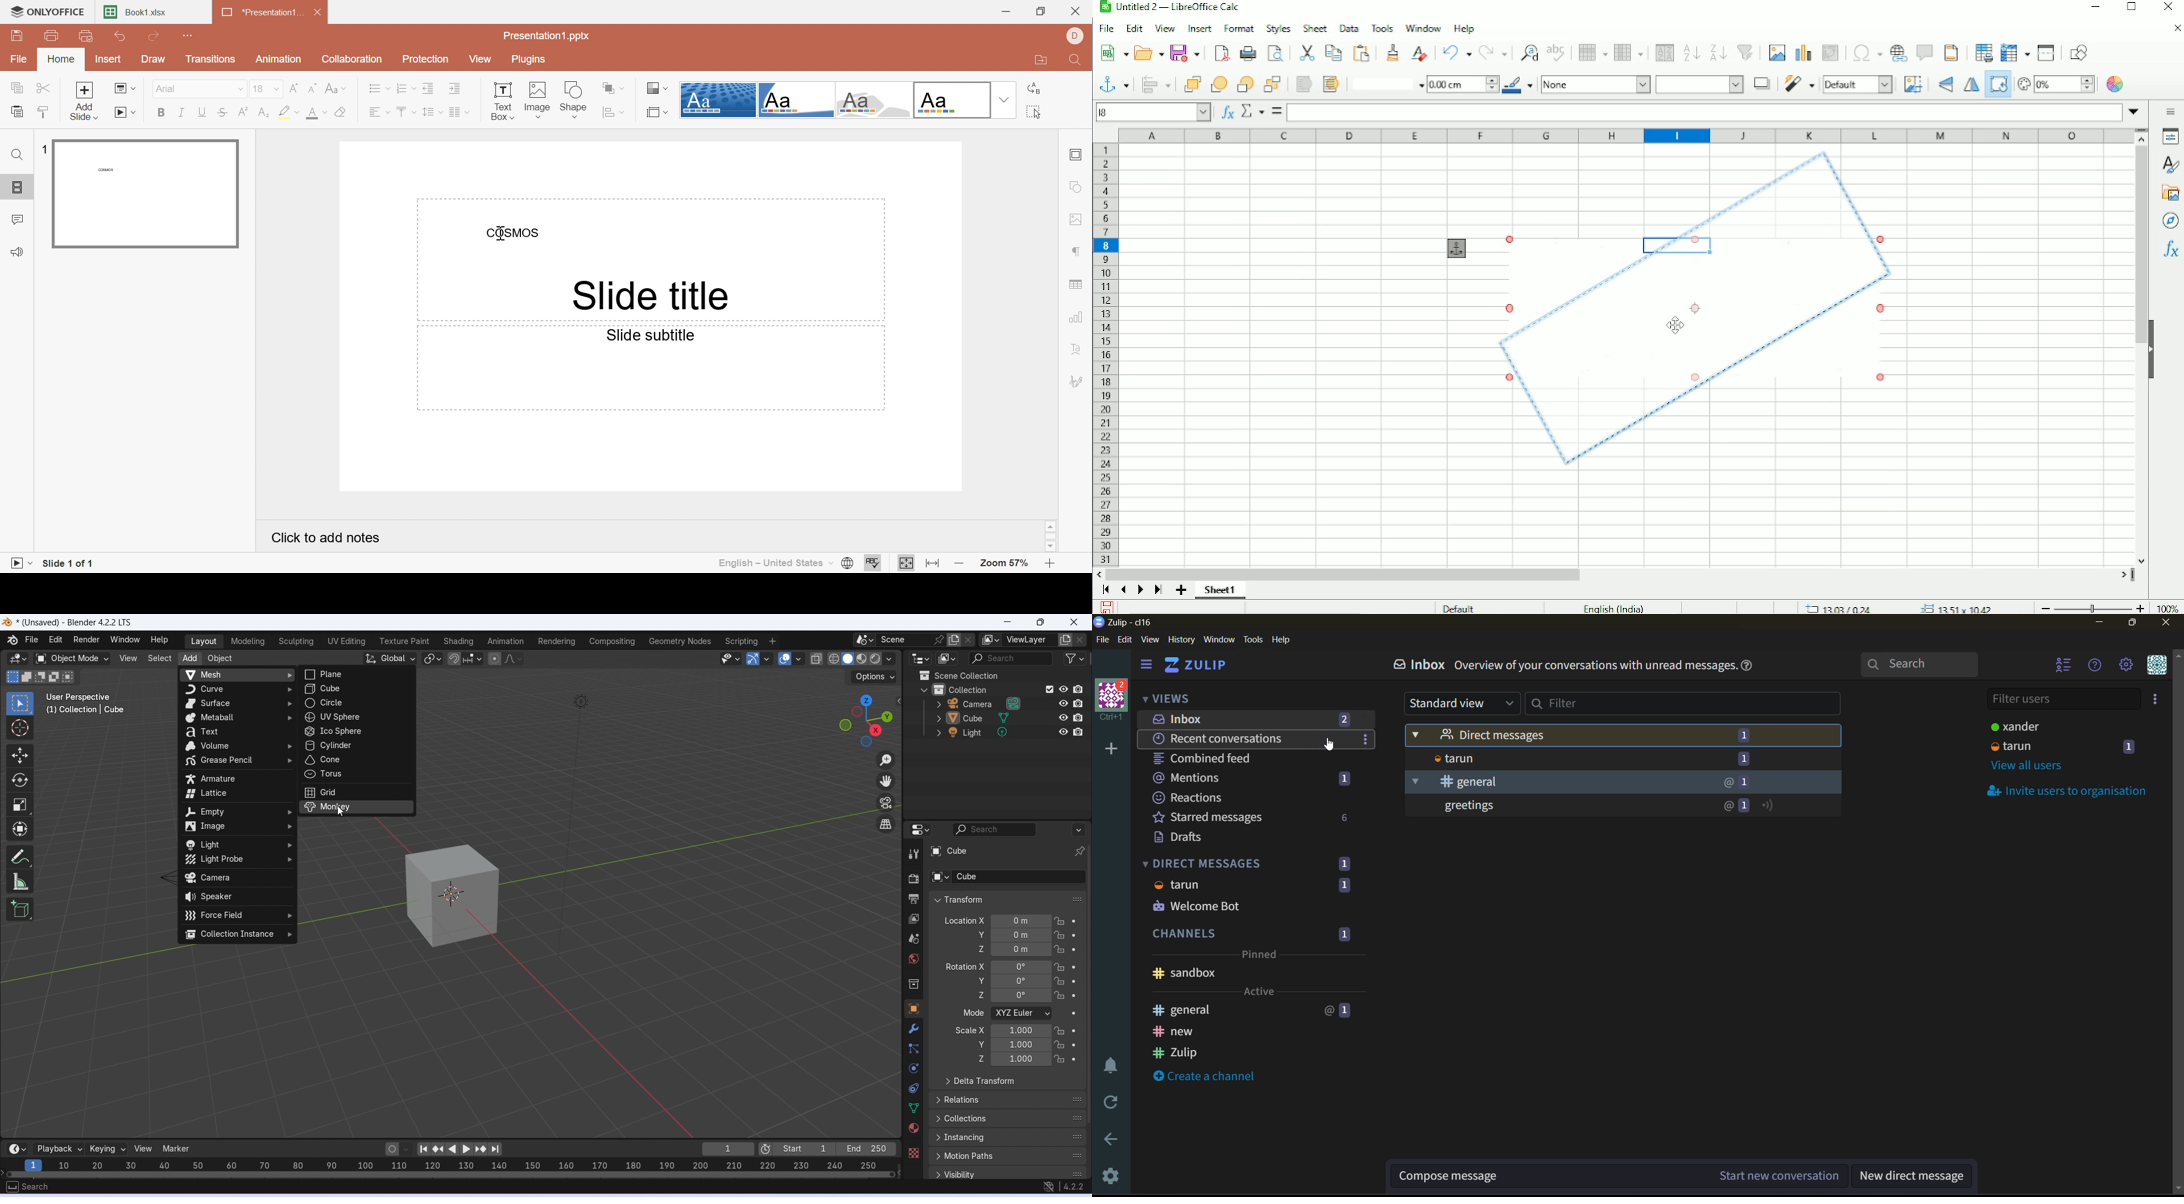  Describe the element at coordinates (238, 779) in the screenshot. I see `armature` at that location.